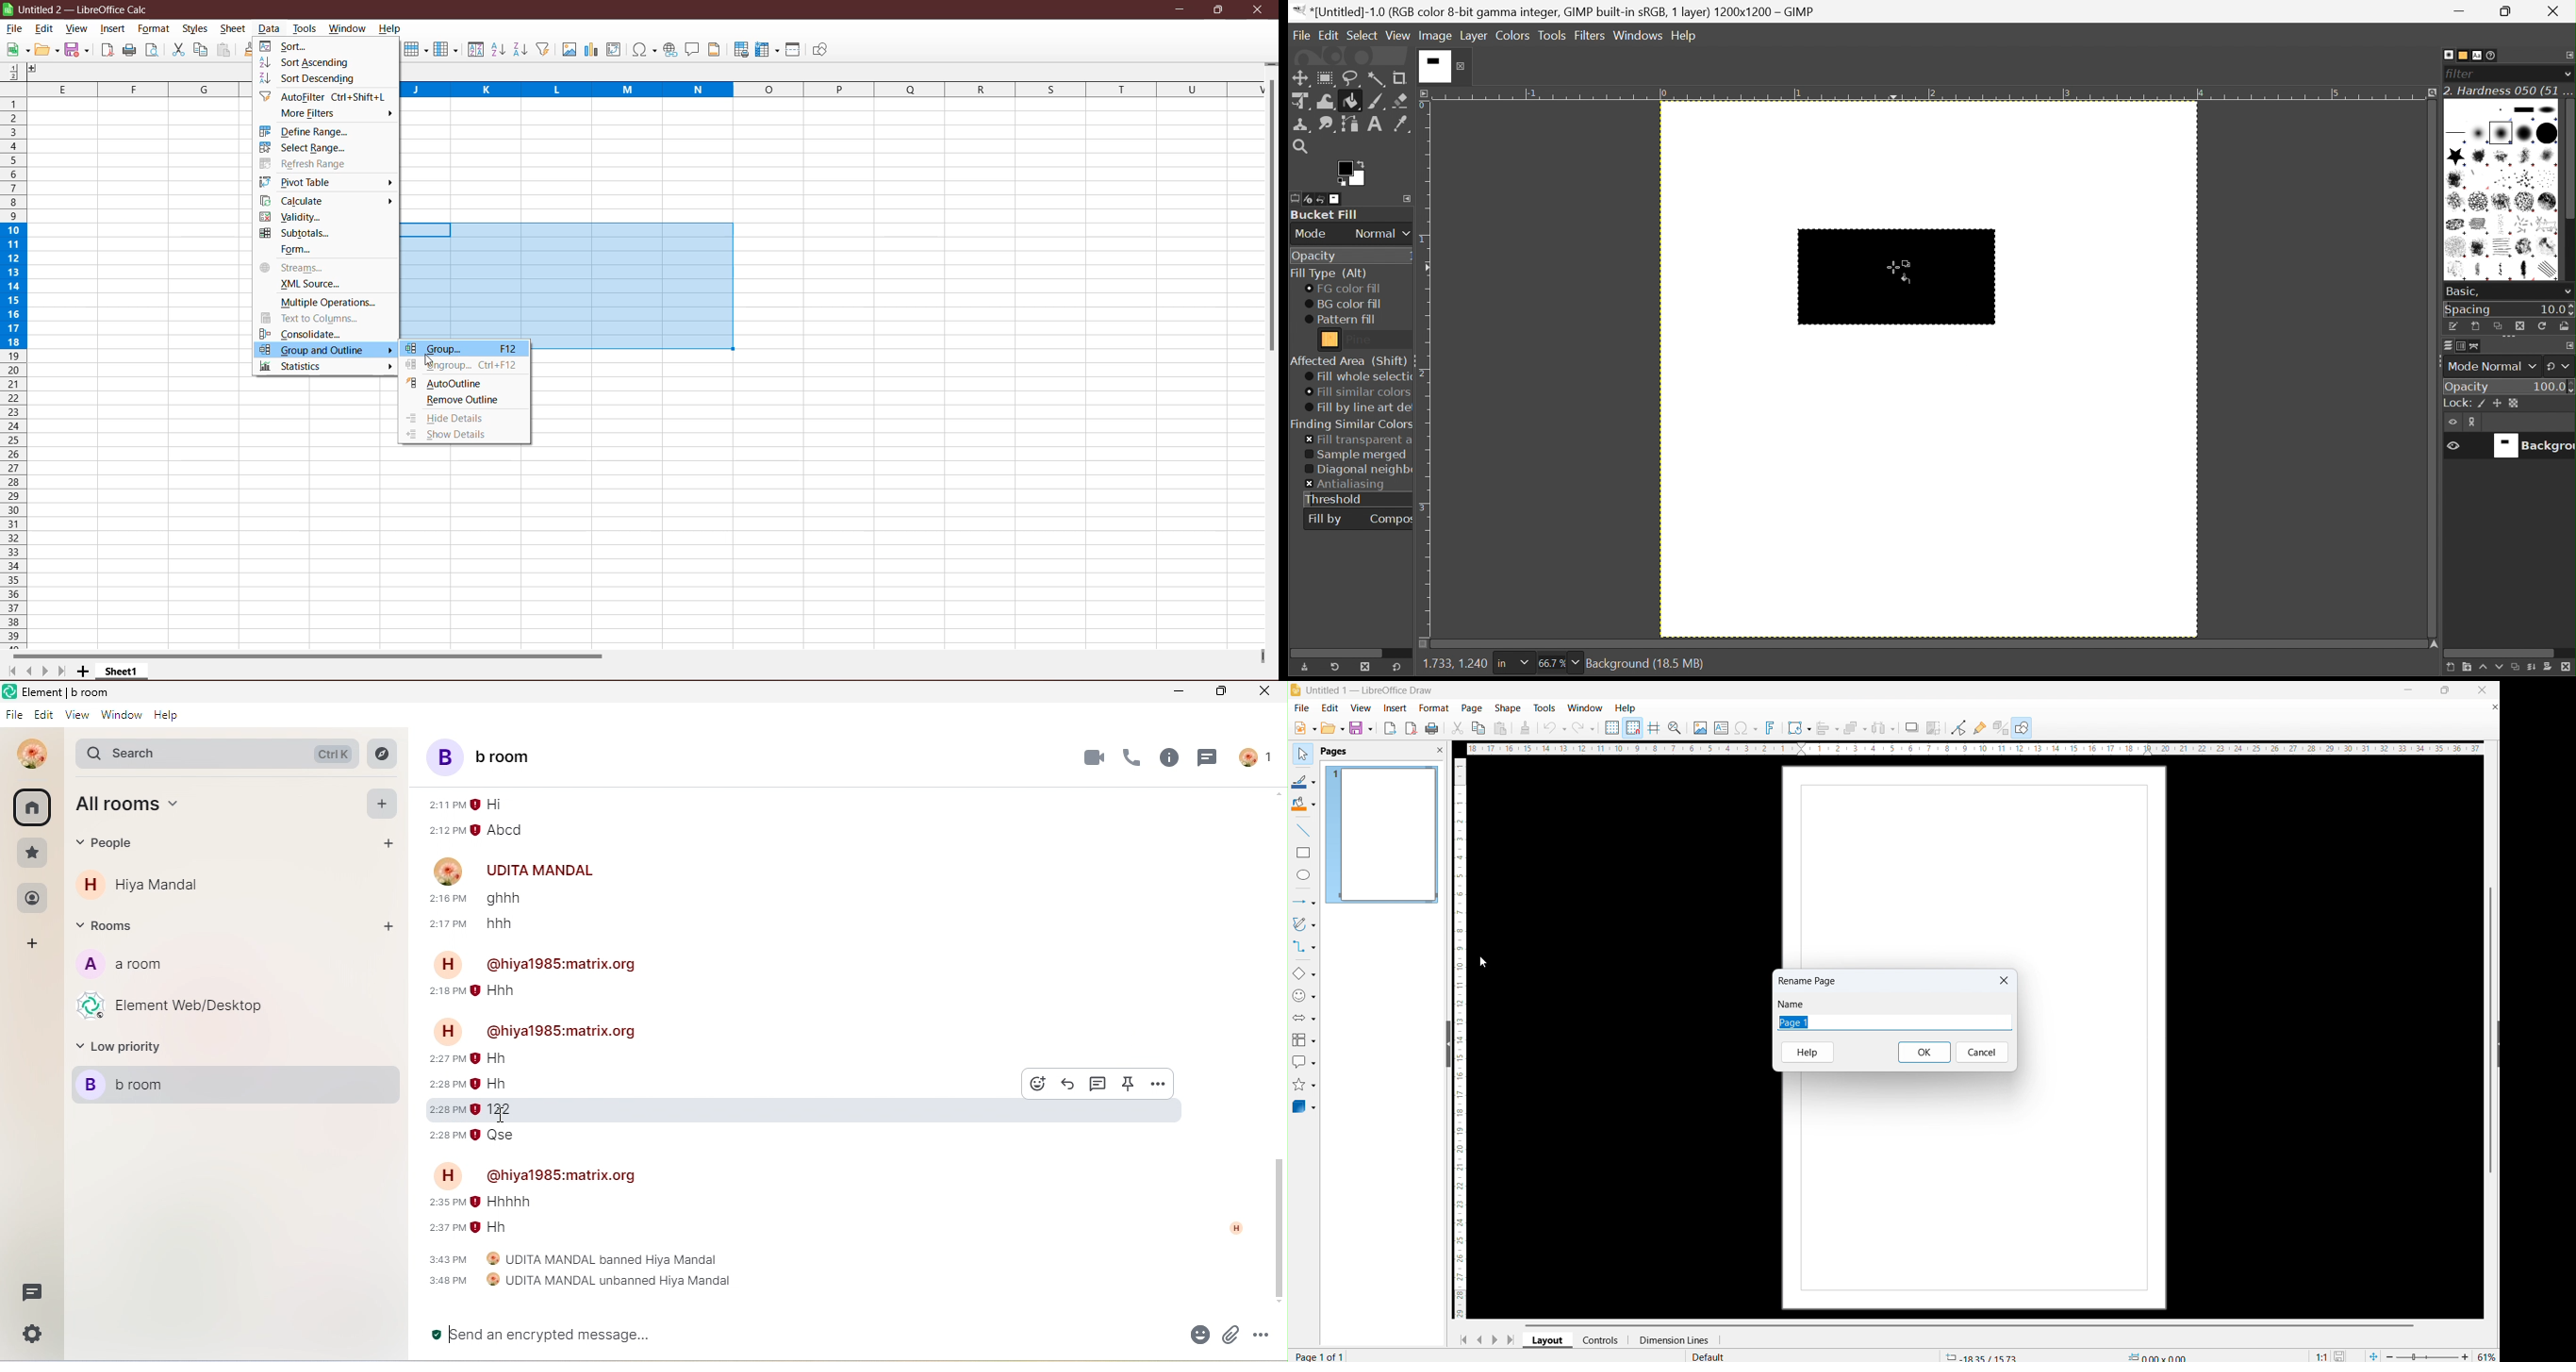 The height and width of the screenshot is (1372, 2576). What do you see at coordinates (820, 50) in the screenshot?
I see `Show Draw Functions` at bounding box center [820, 50].